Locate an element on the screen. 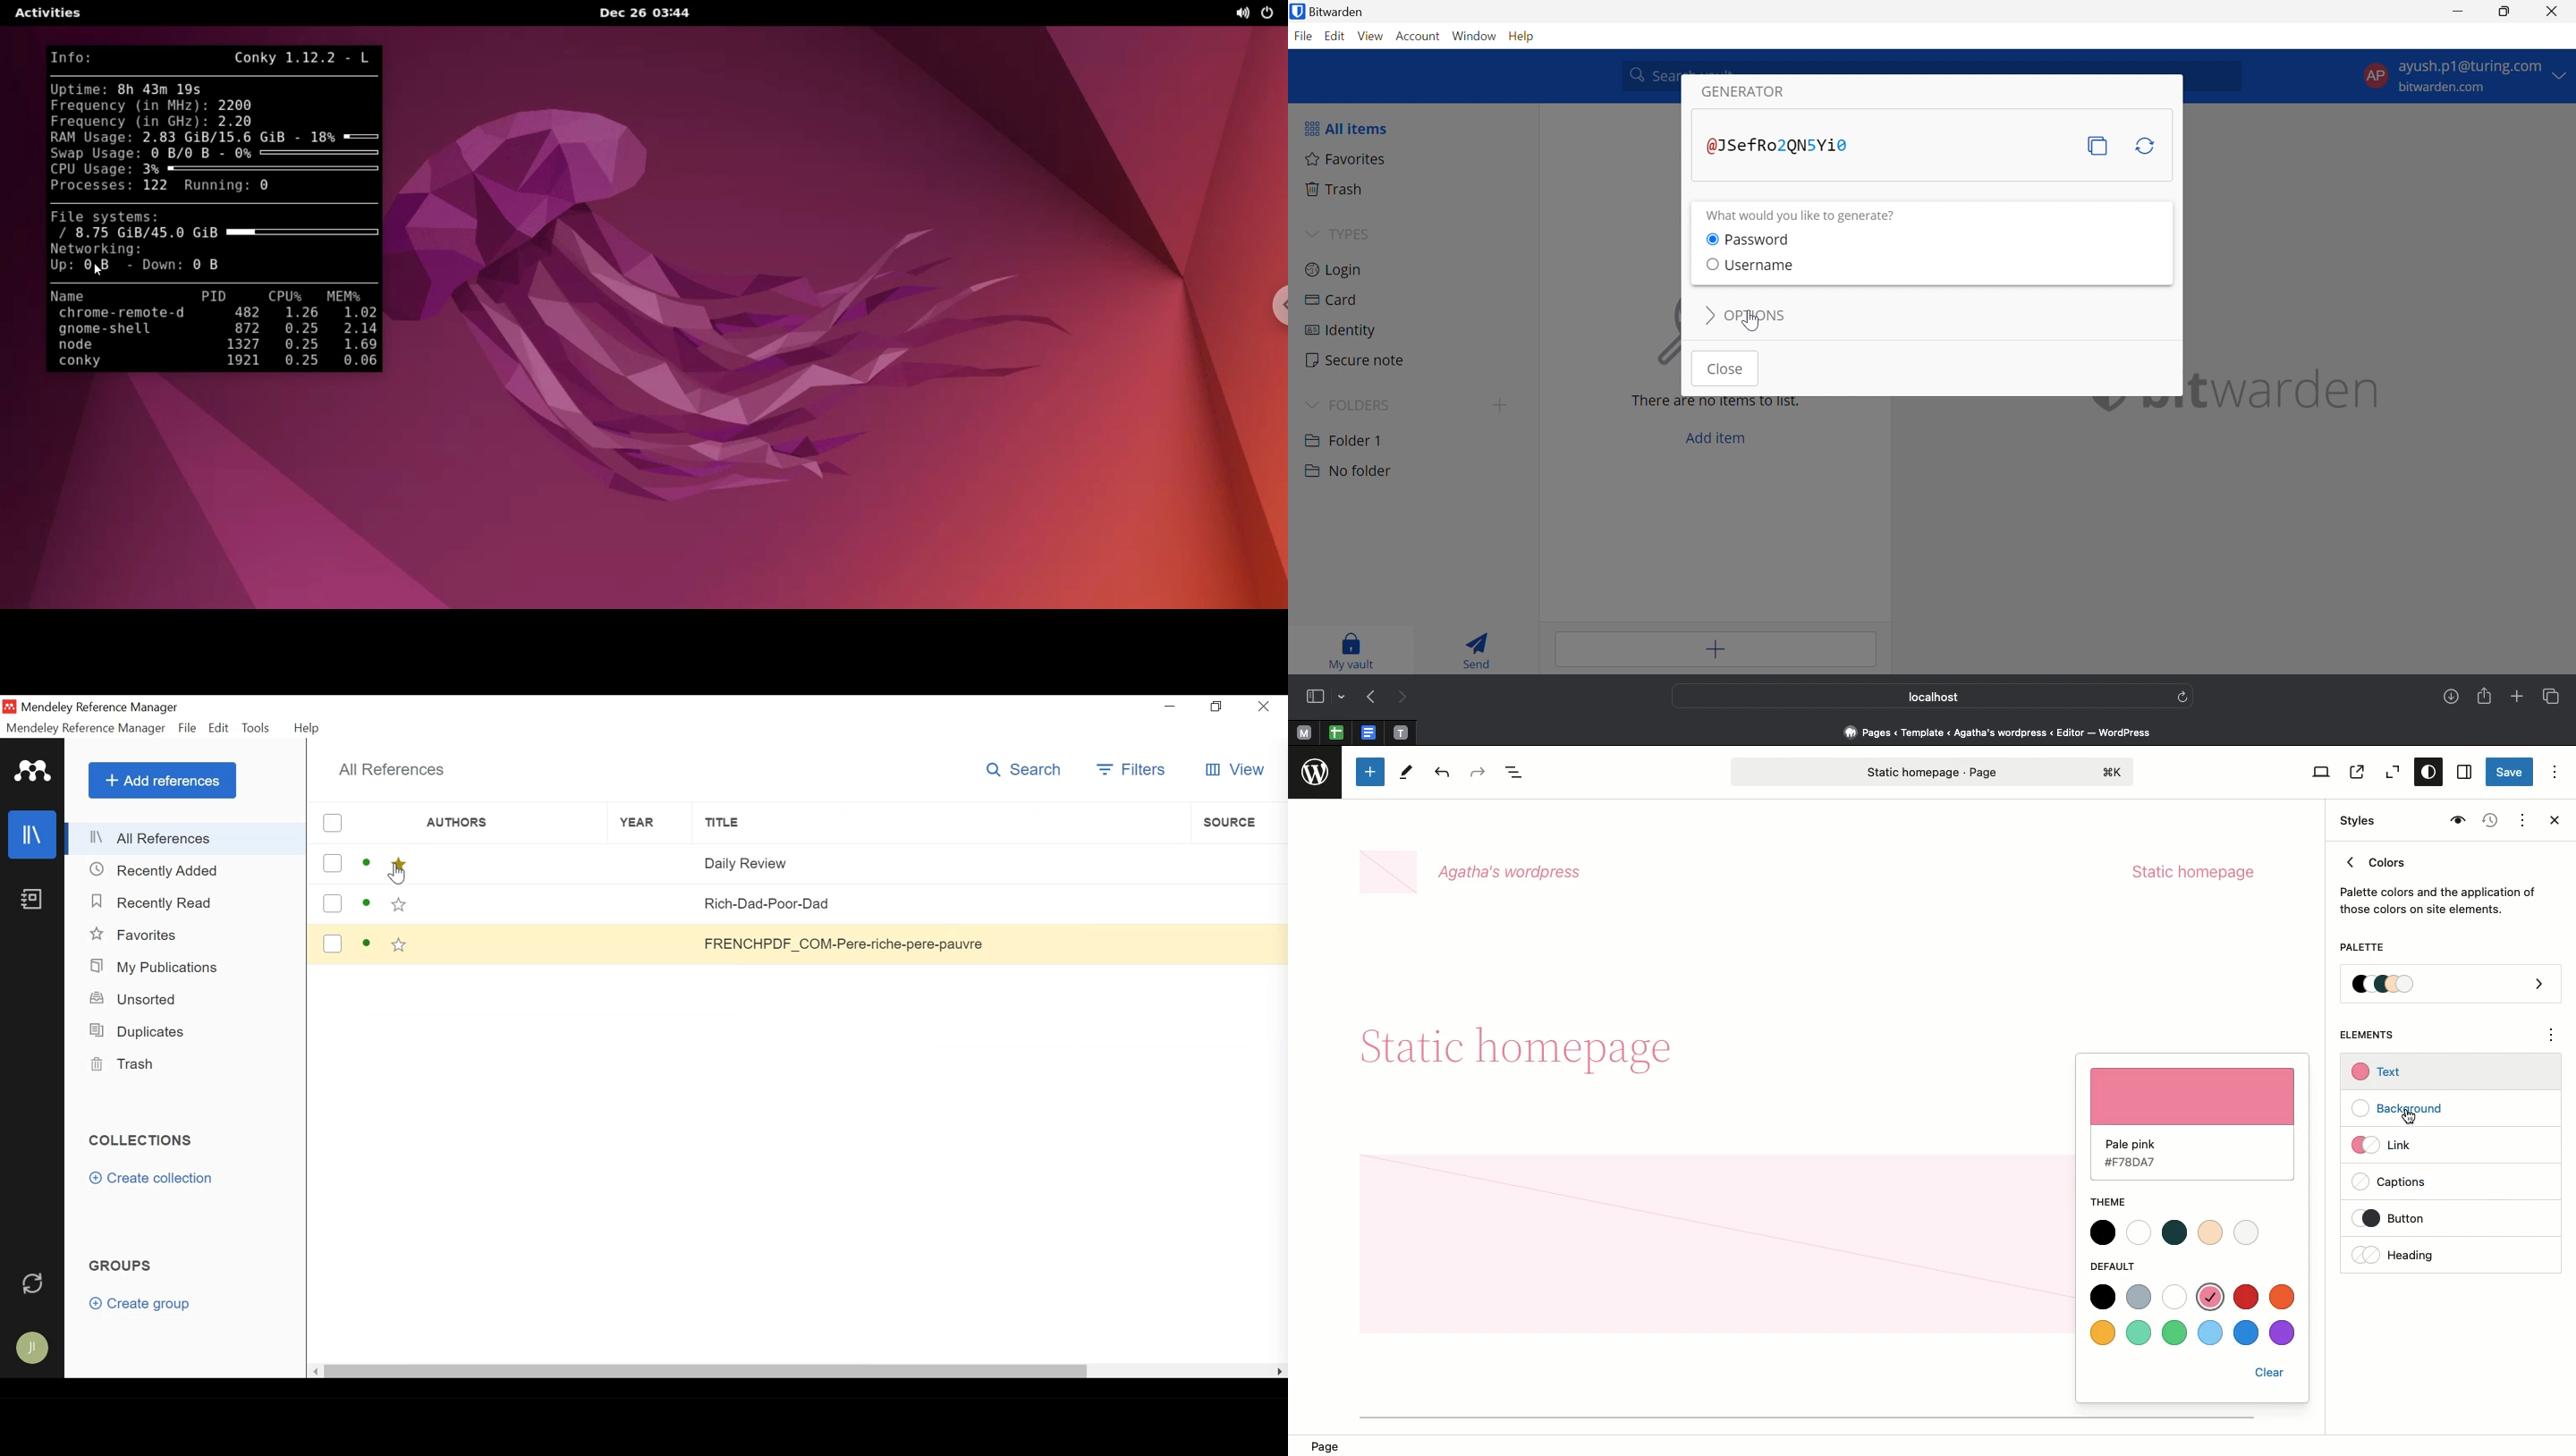  Help is located at coordinates (1523, 37).